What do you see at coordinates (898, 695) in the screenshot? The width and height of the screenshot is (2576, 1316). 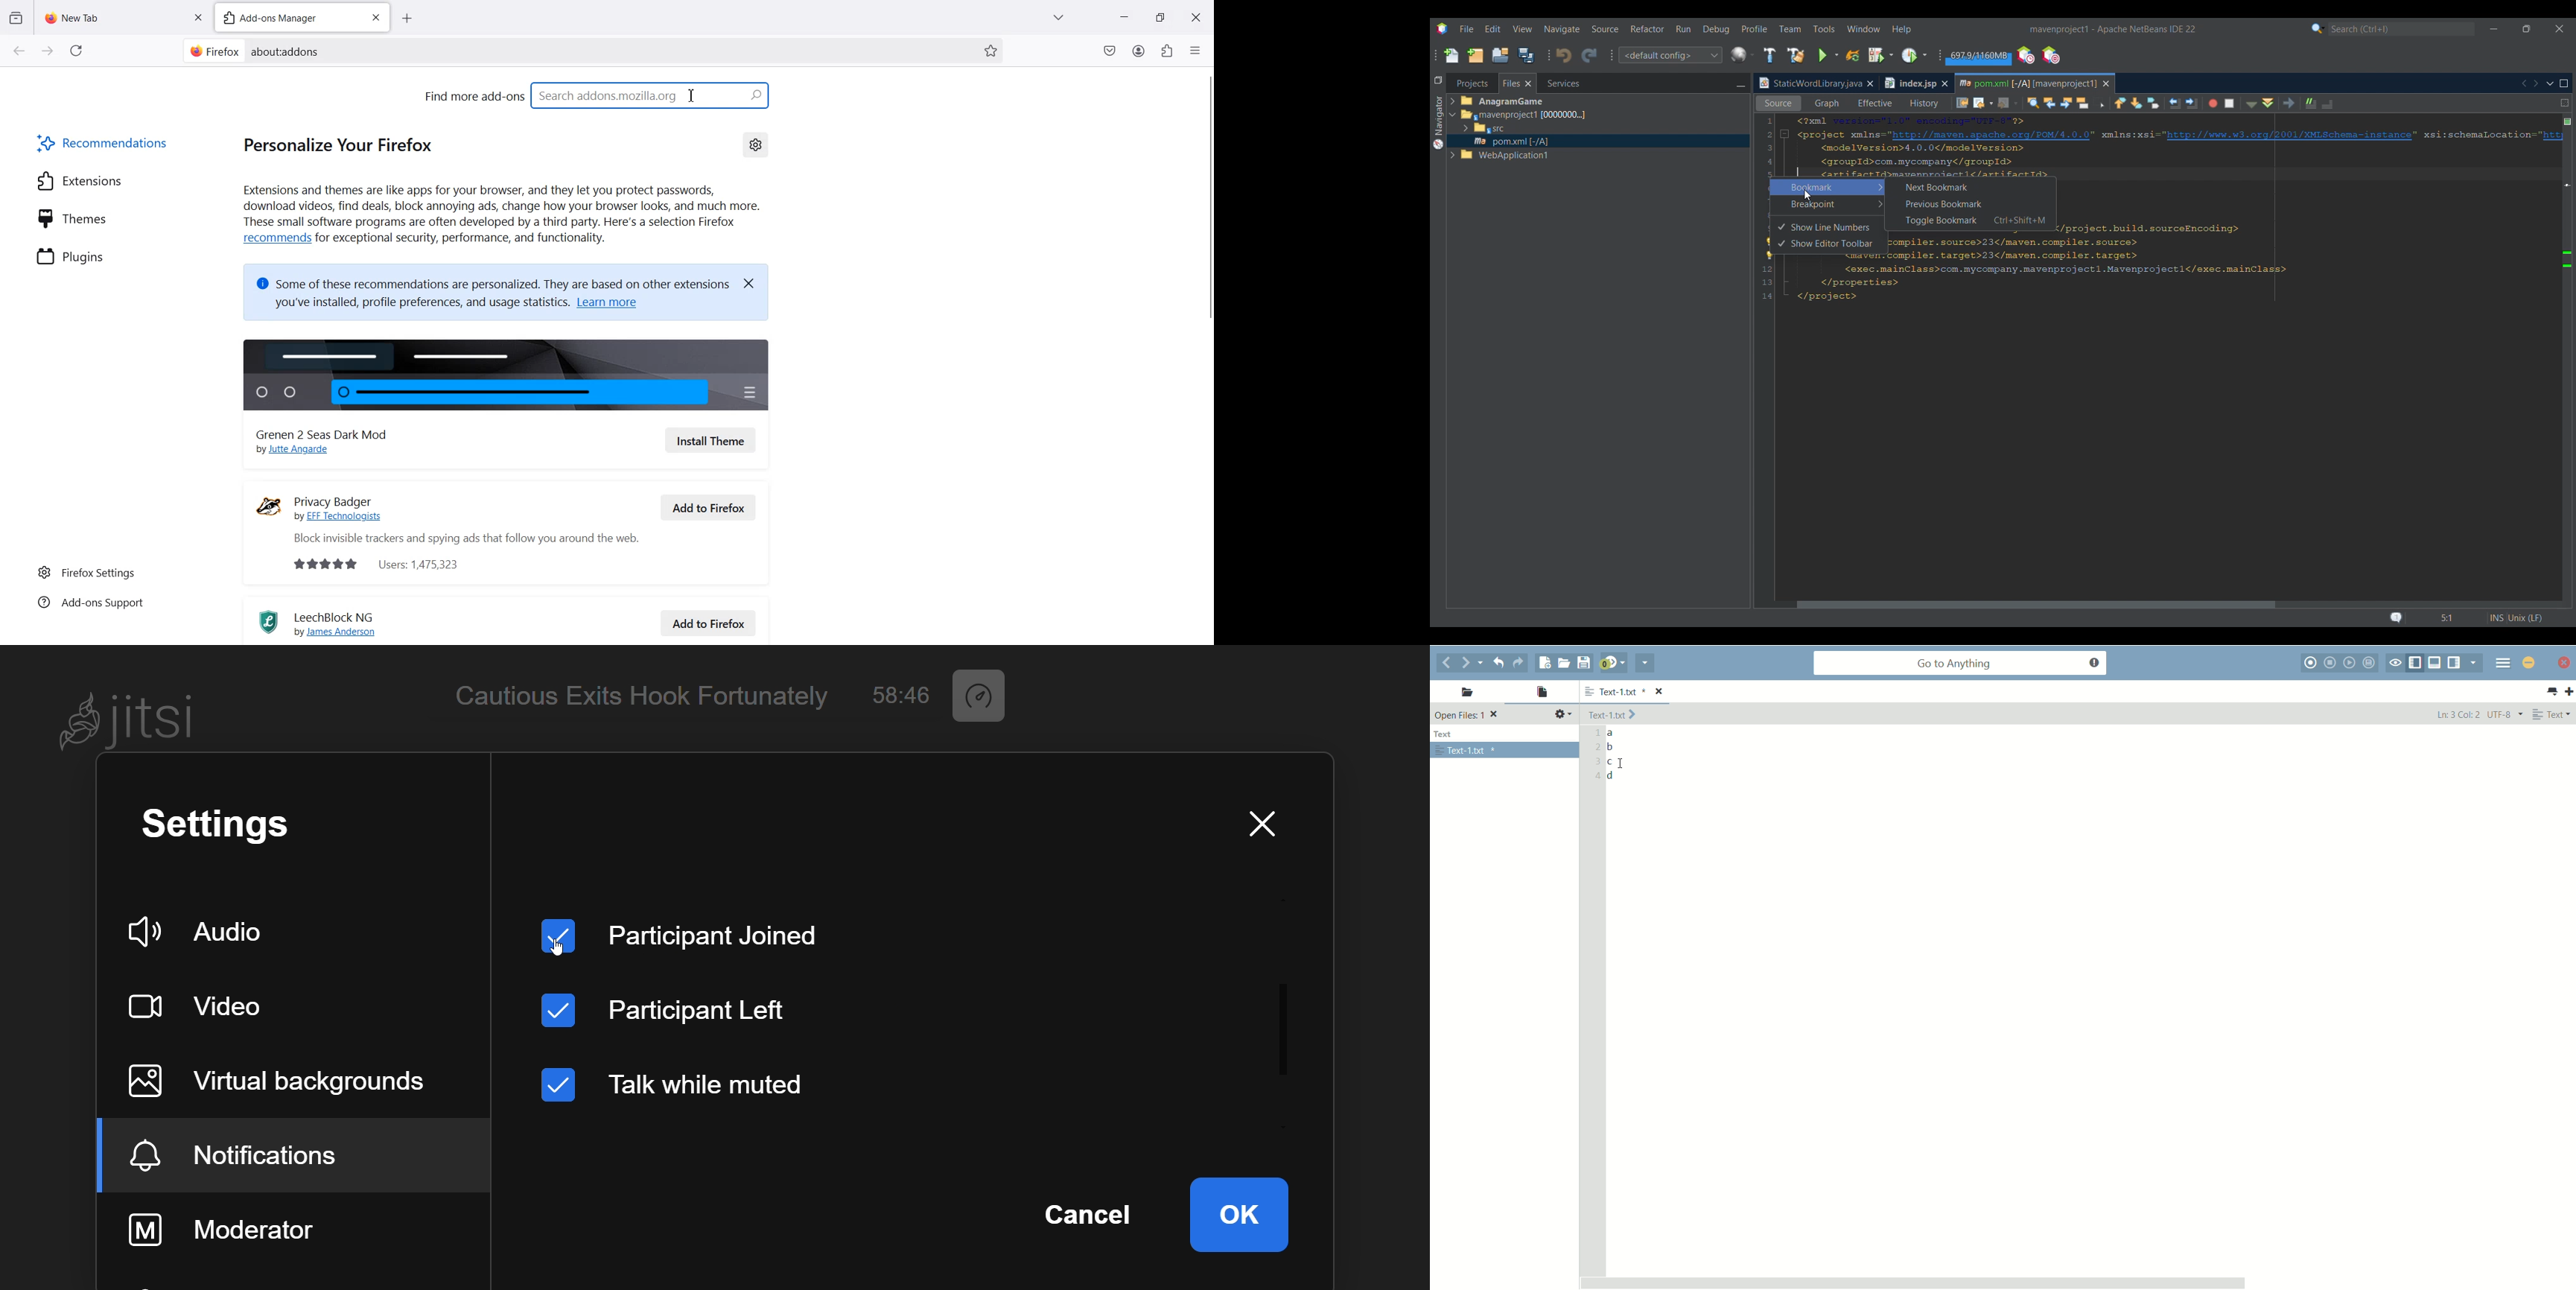 I see `58:46` at bounding box center [898, 695].